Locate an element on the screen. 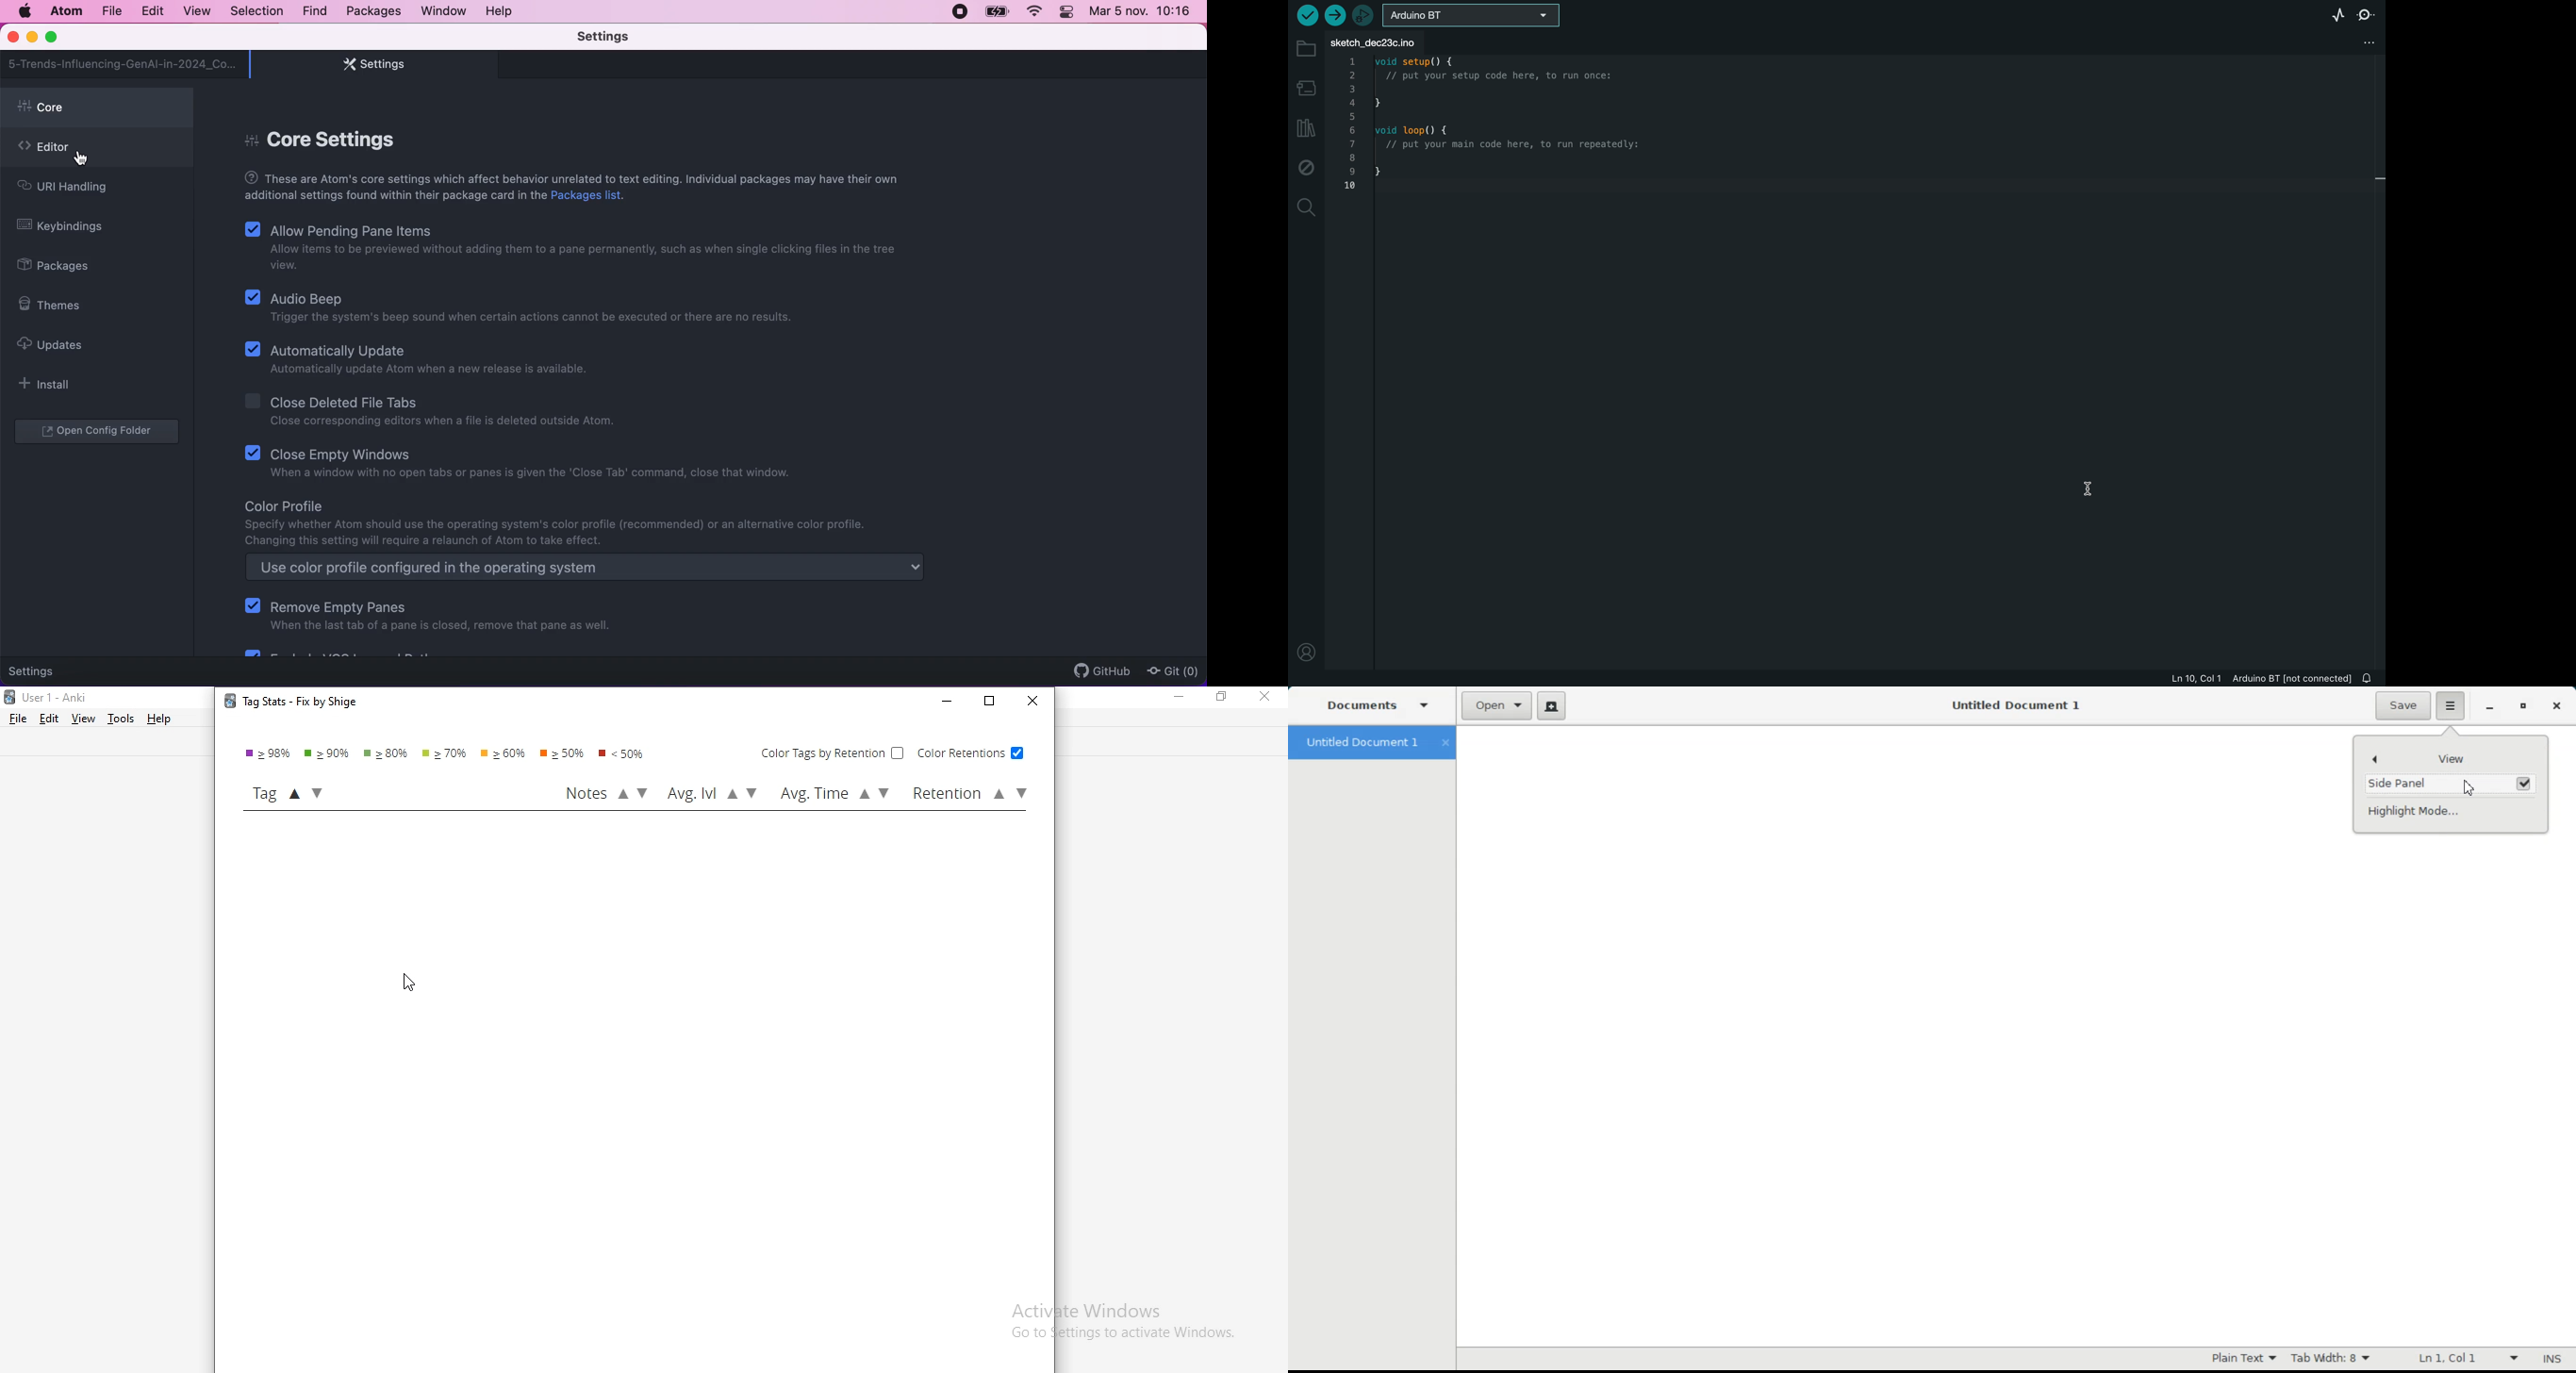  restore is located at coordinates (1223, 699).